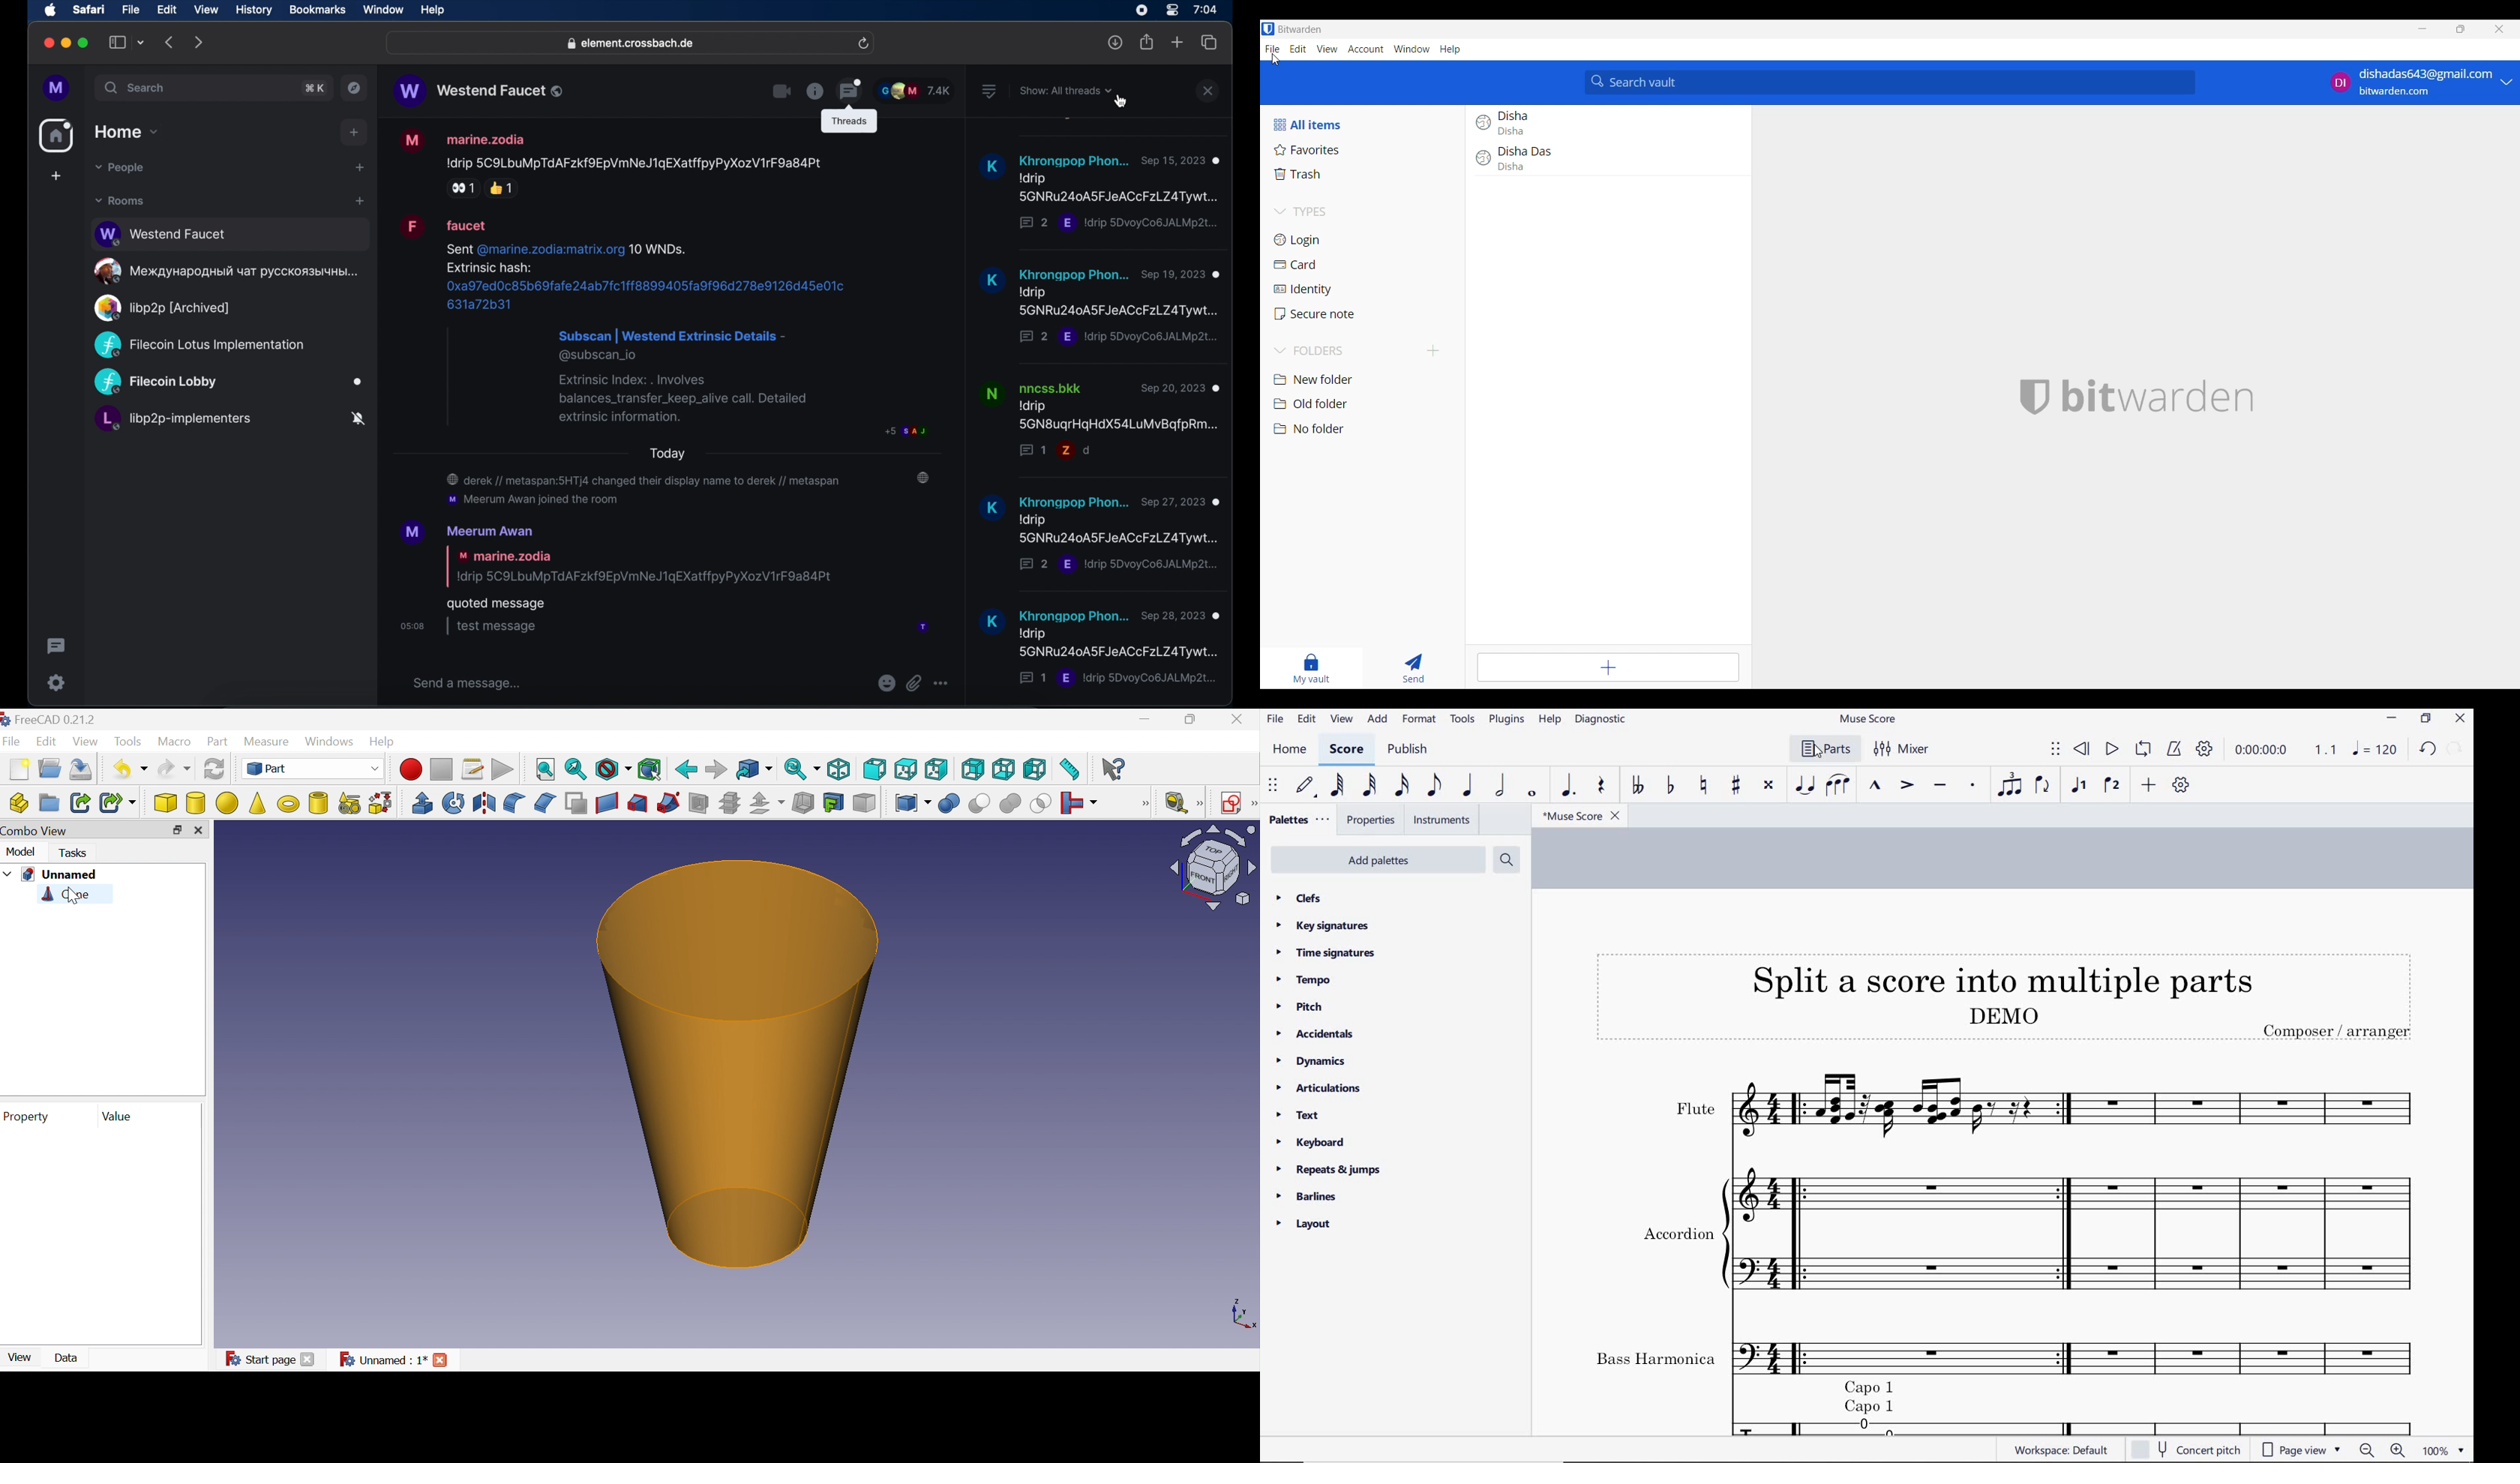 This screenshot has height=1484, width=2520. Describe the element at coordinates (1441, 820) in the screenshot. I see `instruments` at that location.